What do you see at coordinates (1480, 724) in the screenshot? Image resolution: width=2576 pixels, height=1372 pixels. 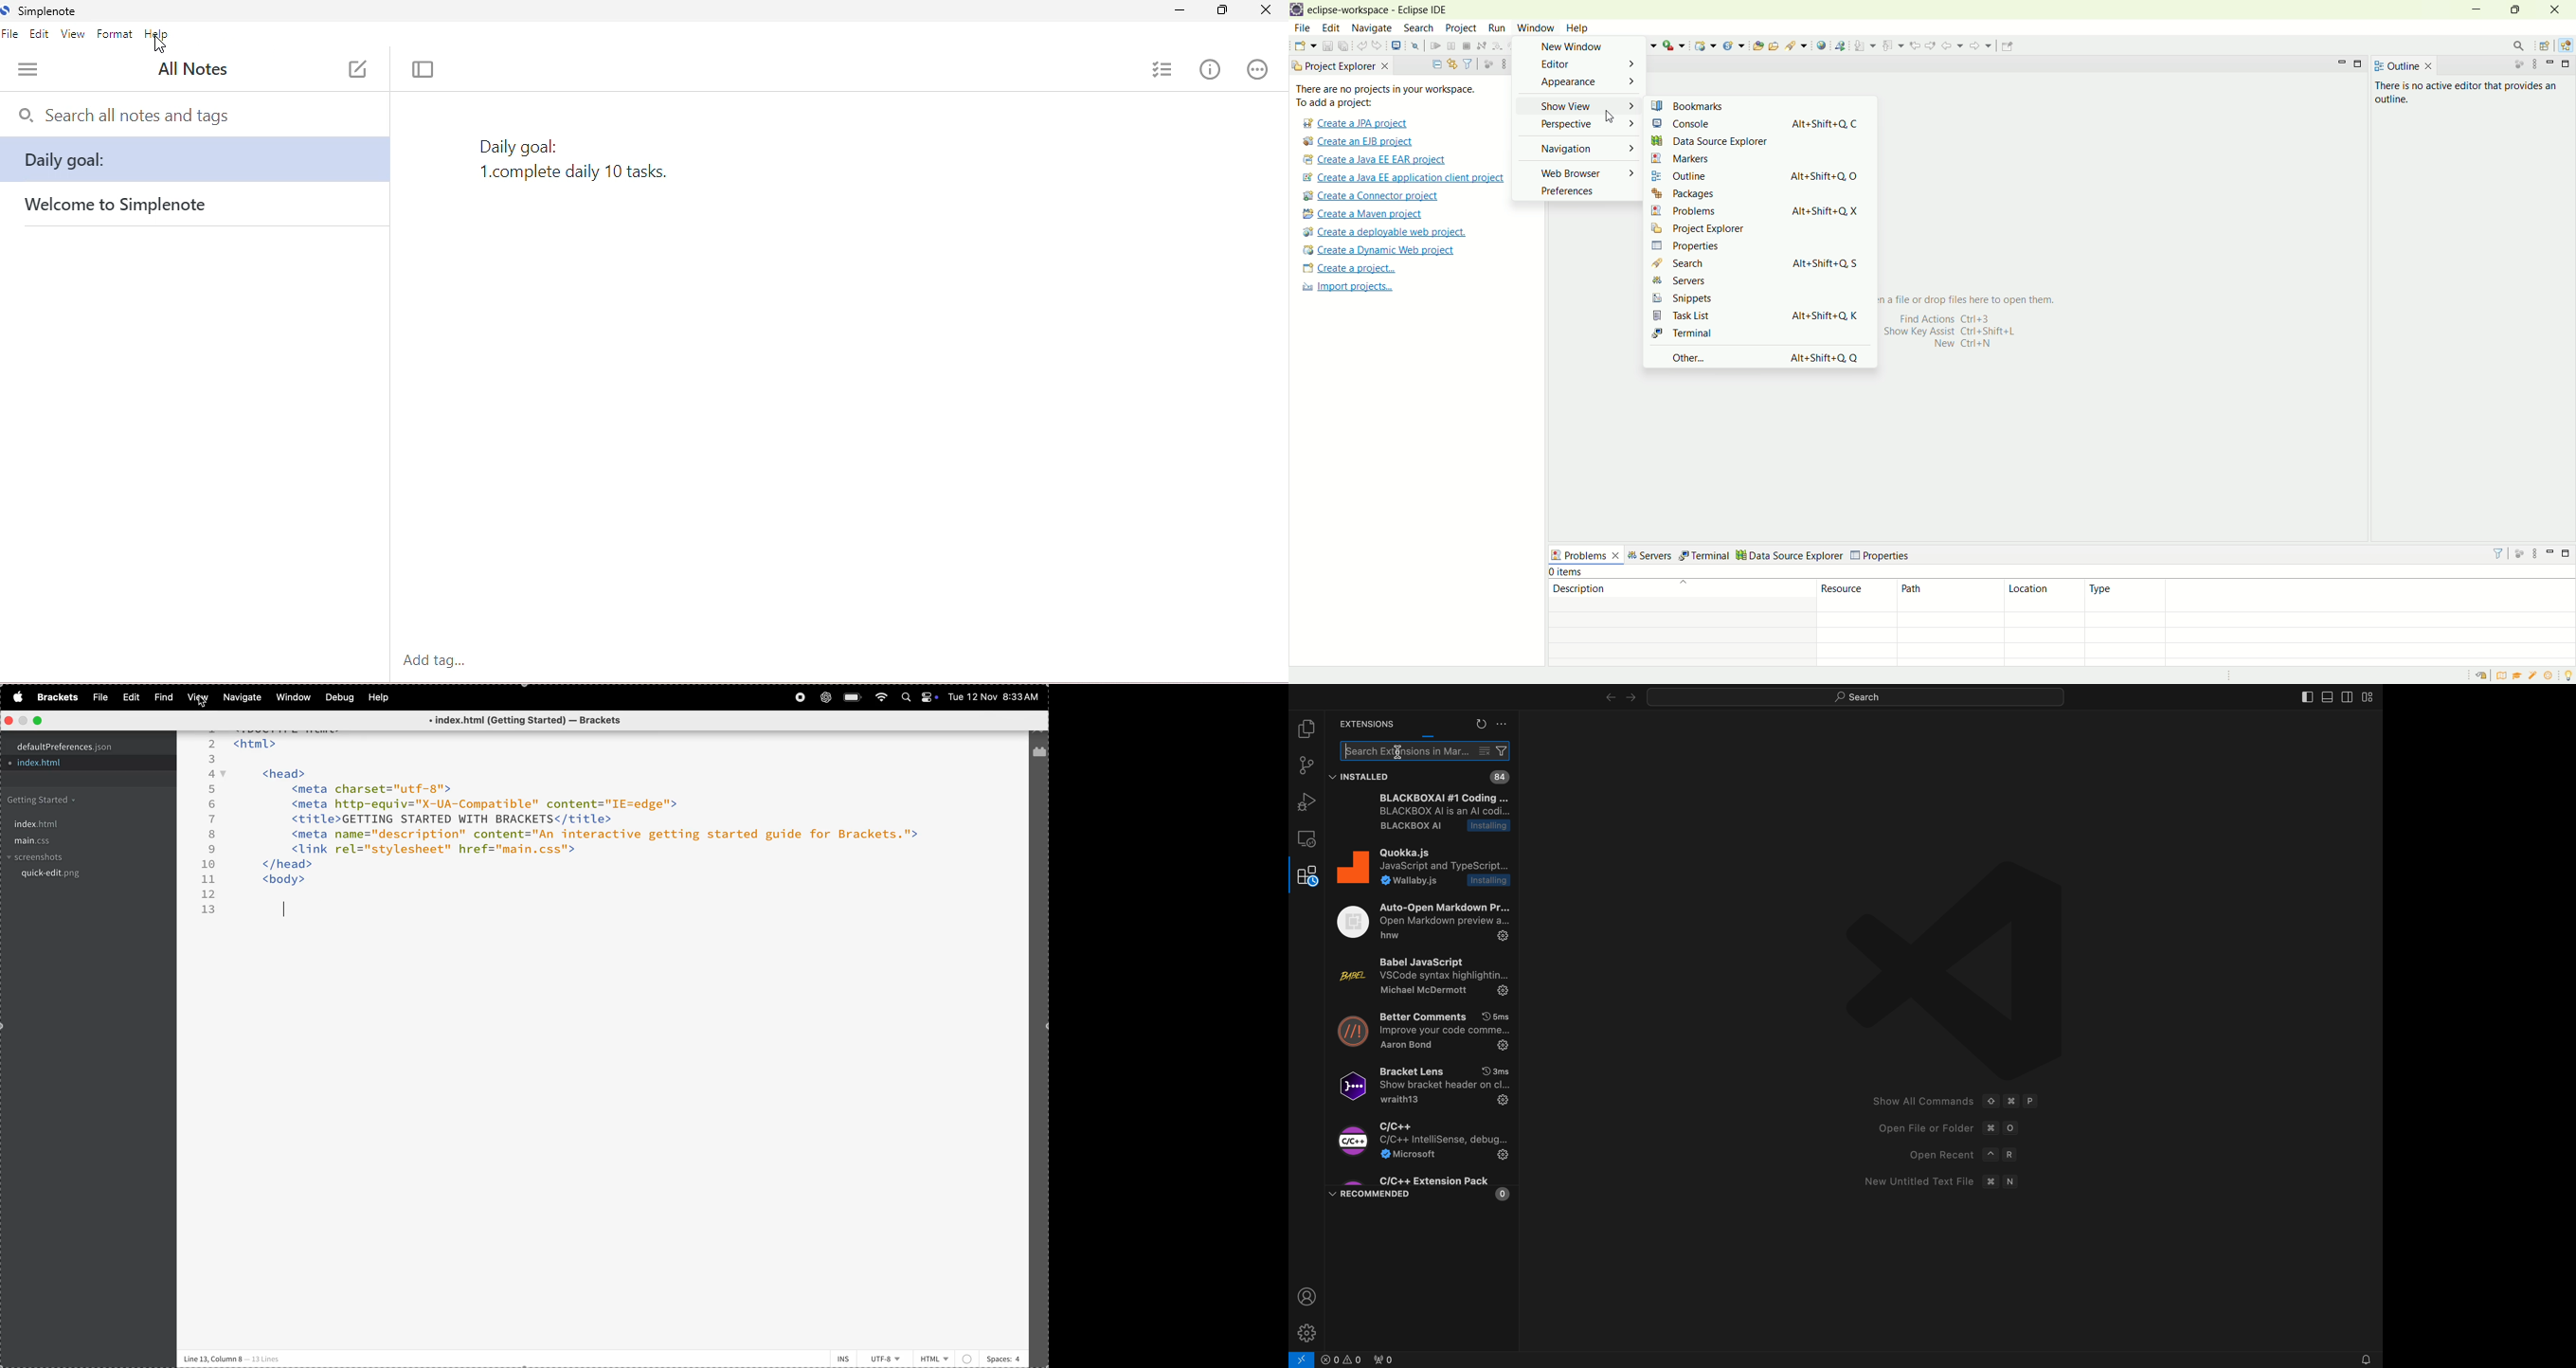 I see `reload` at bounding box center [1480, 724].